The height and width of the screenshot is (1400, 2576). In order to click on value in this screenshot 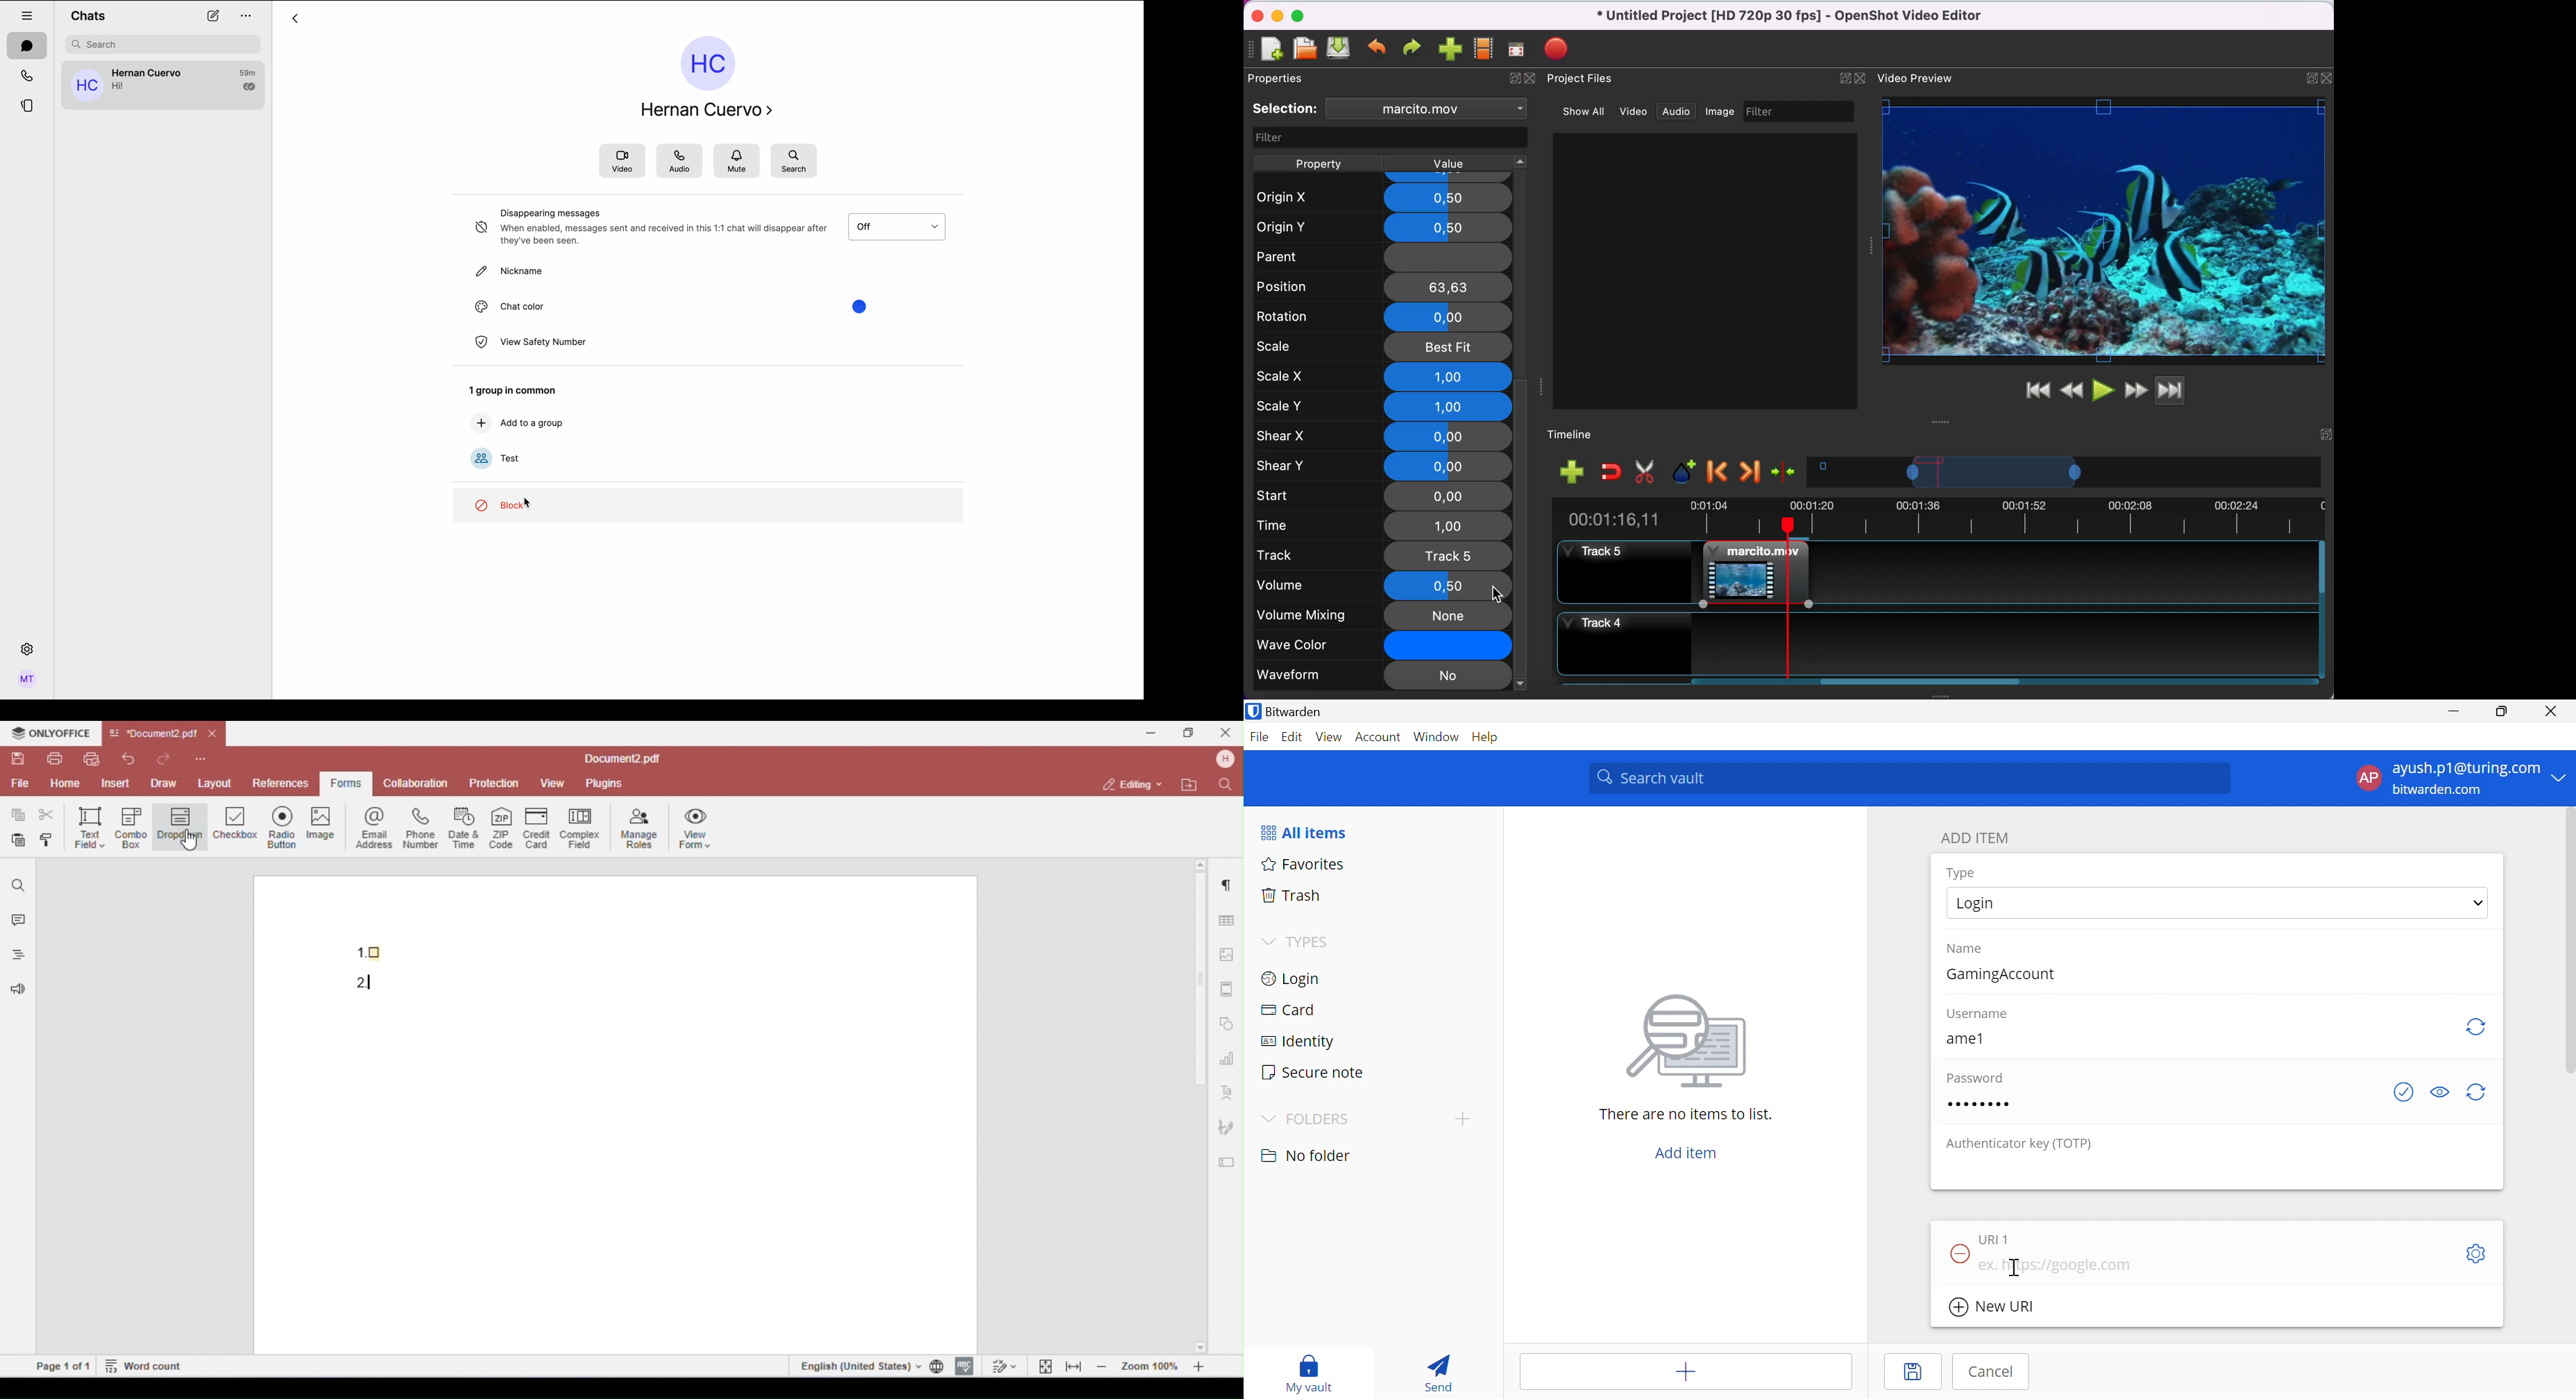, I will do `click(1461, 163)`.